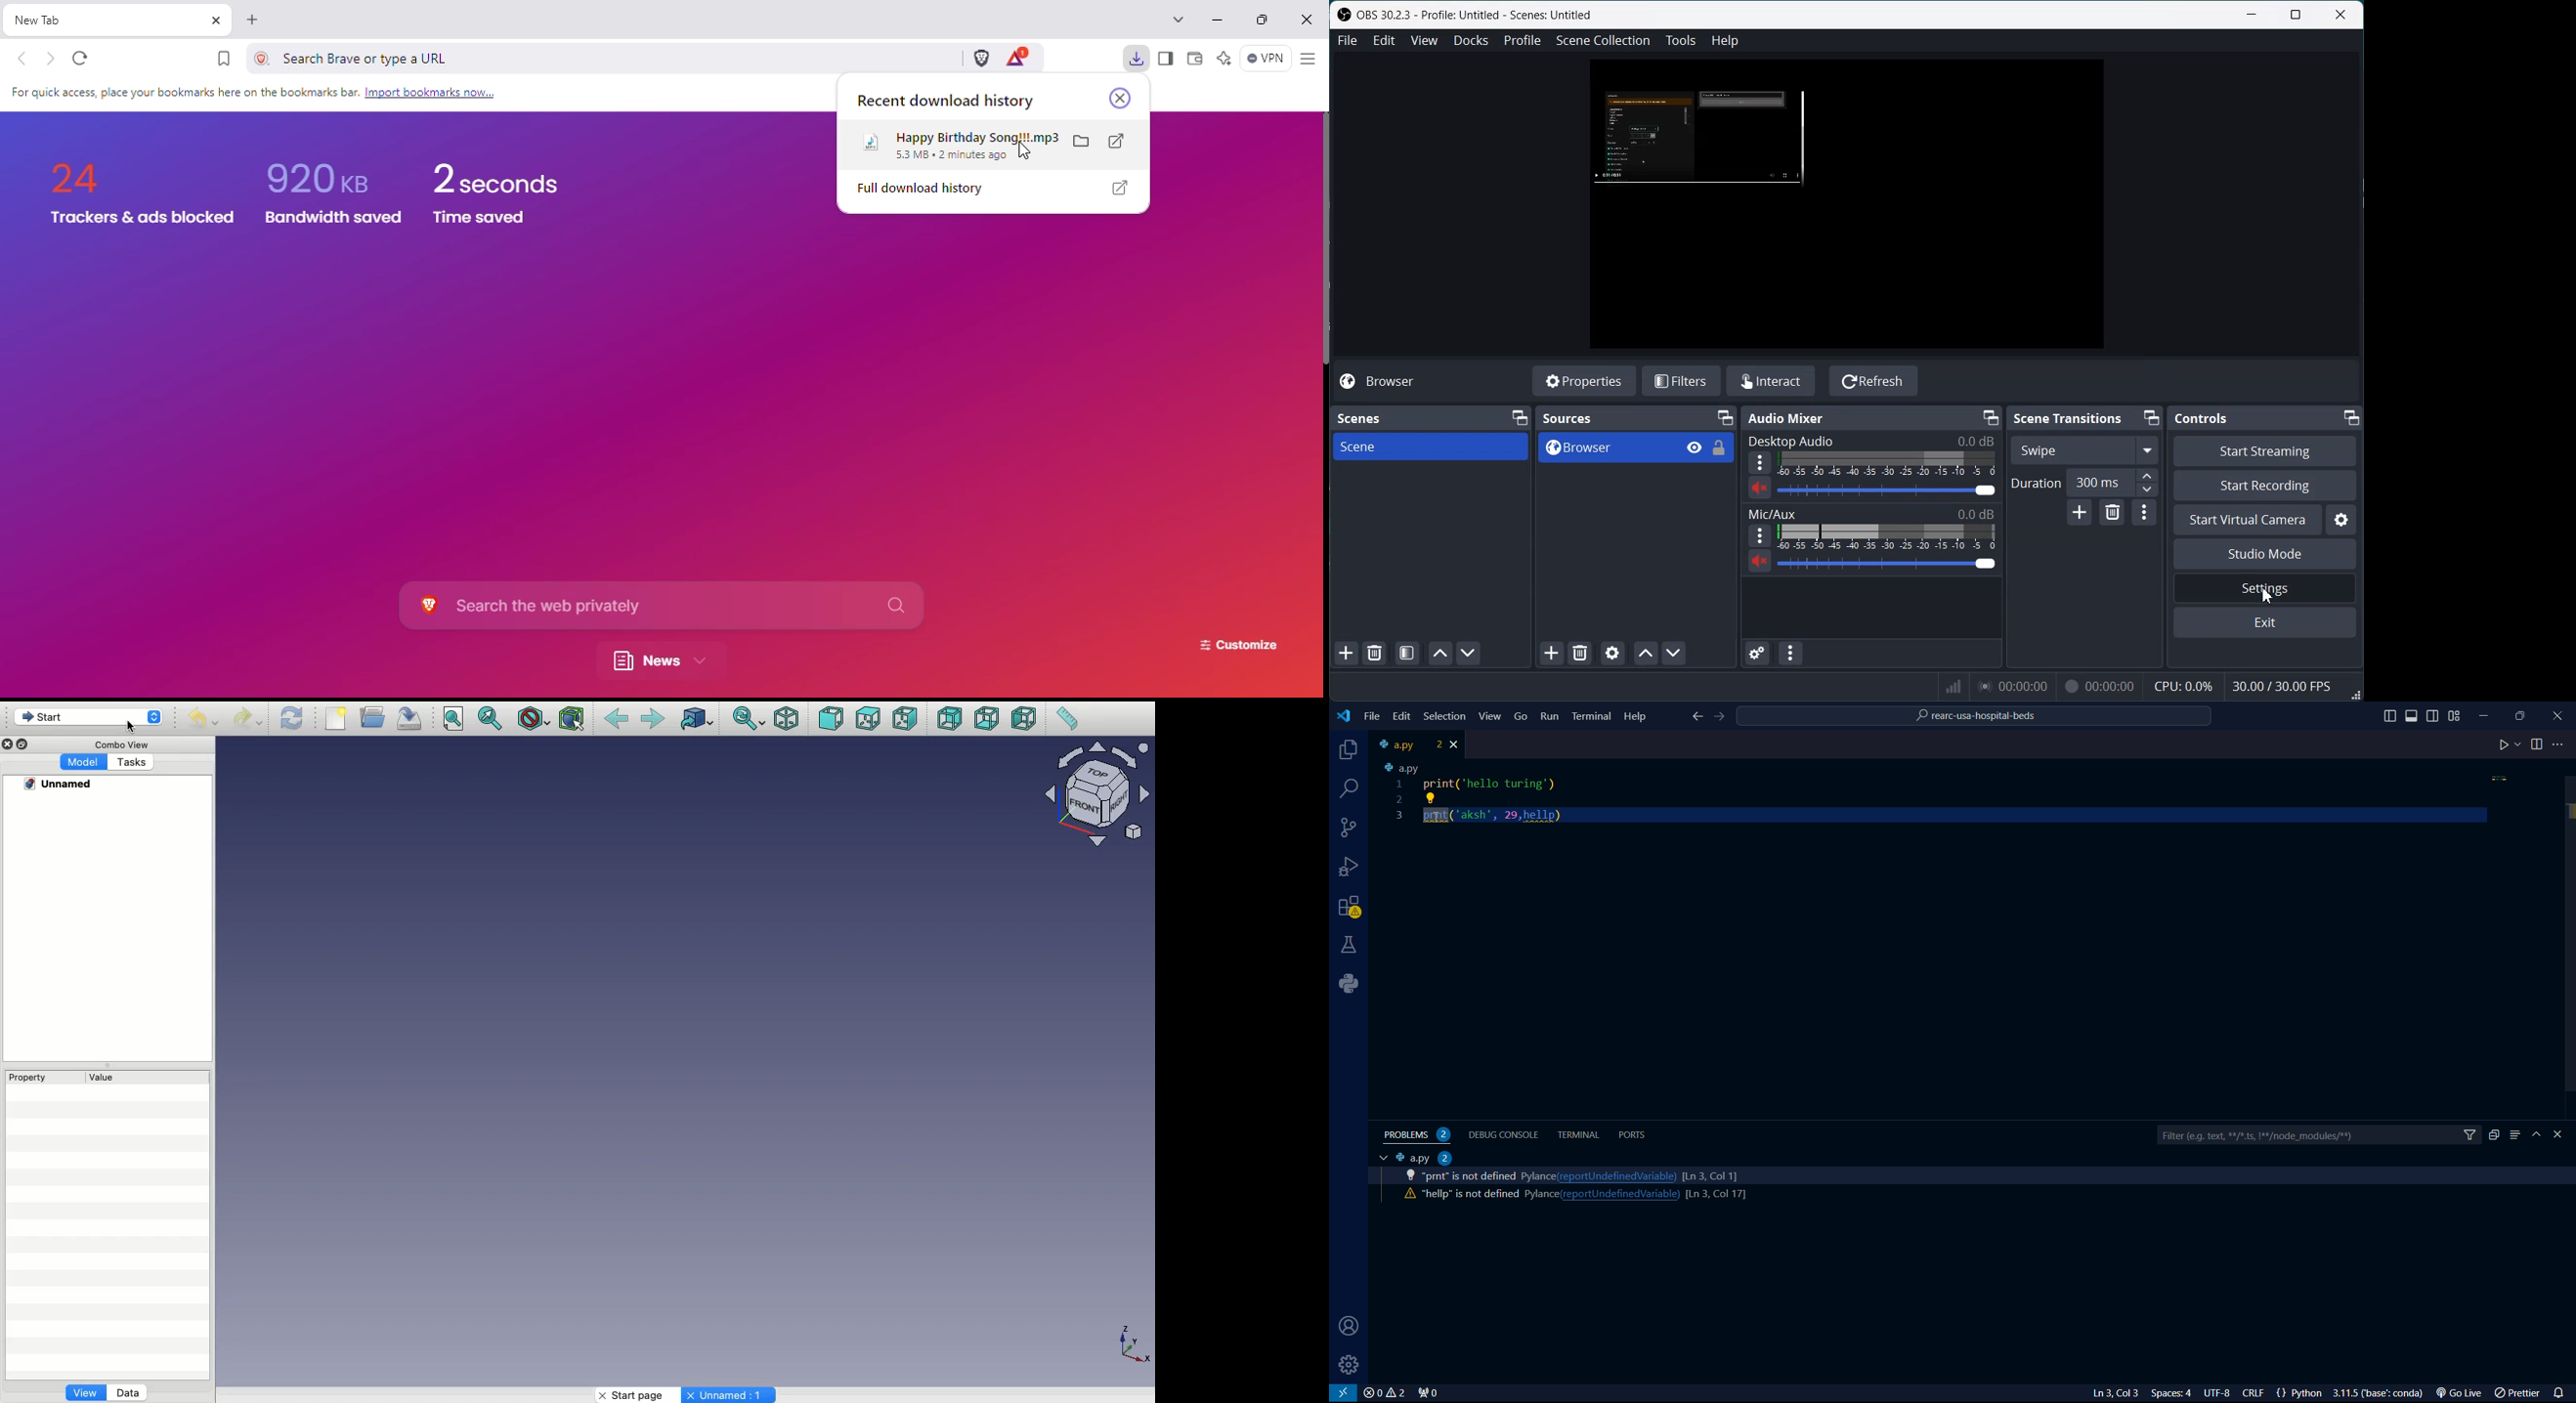  What do you see at coordinates (2084, 450) in the screenshot?
I see `Swipe` at bounding box center [2084, 450].